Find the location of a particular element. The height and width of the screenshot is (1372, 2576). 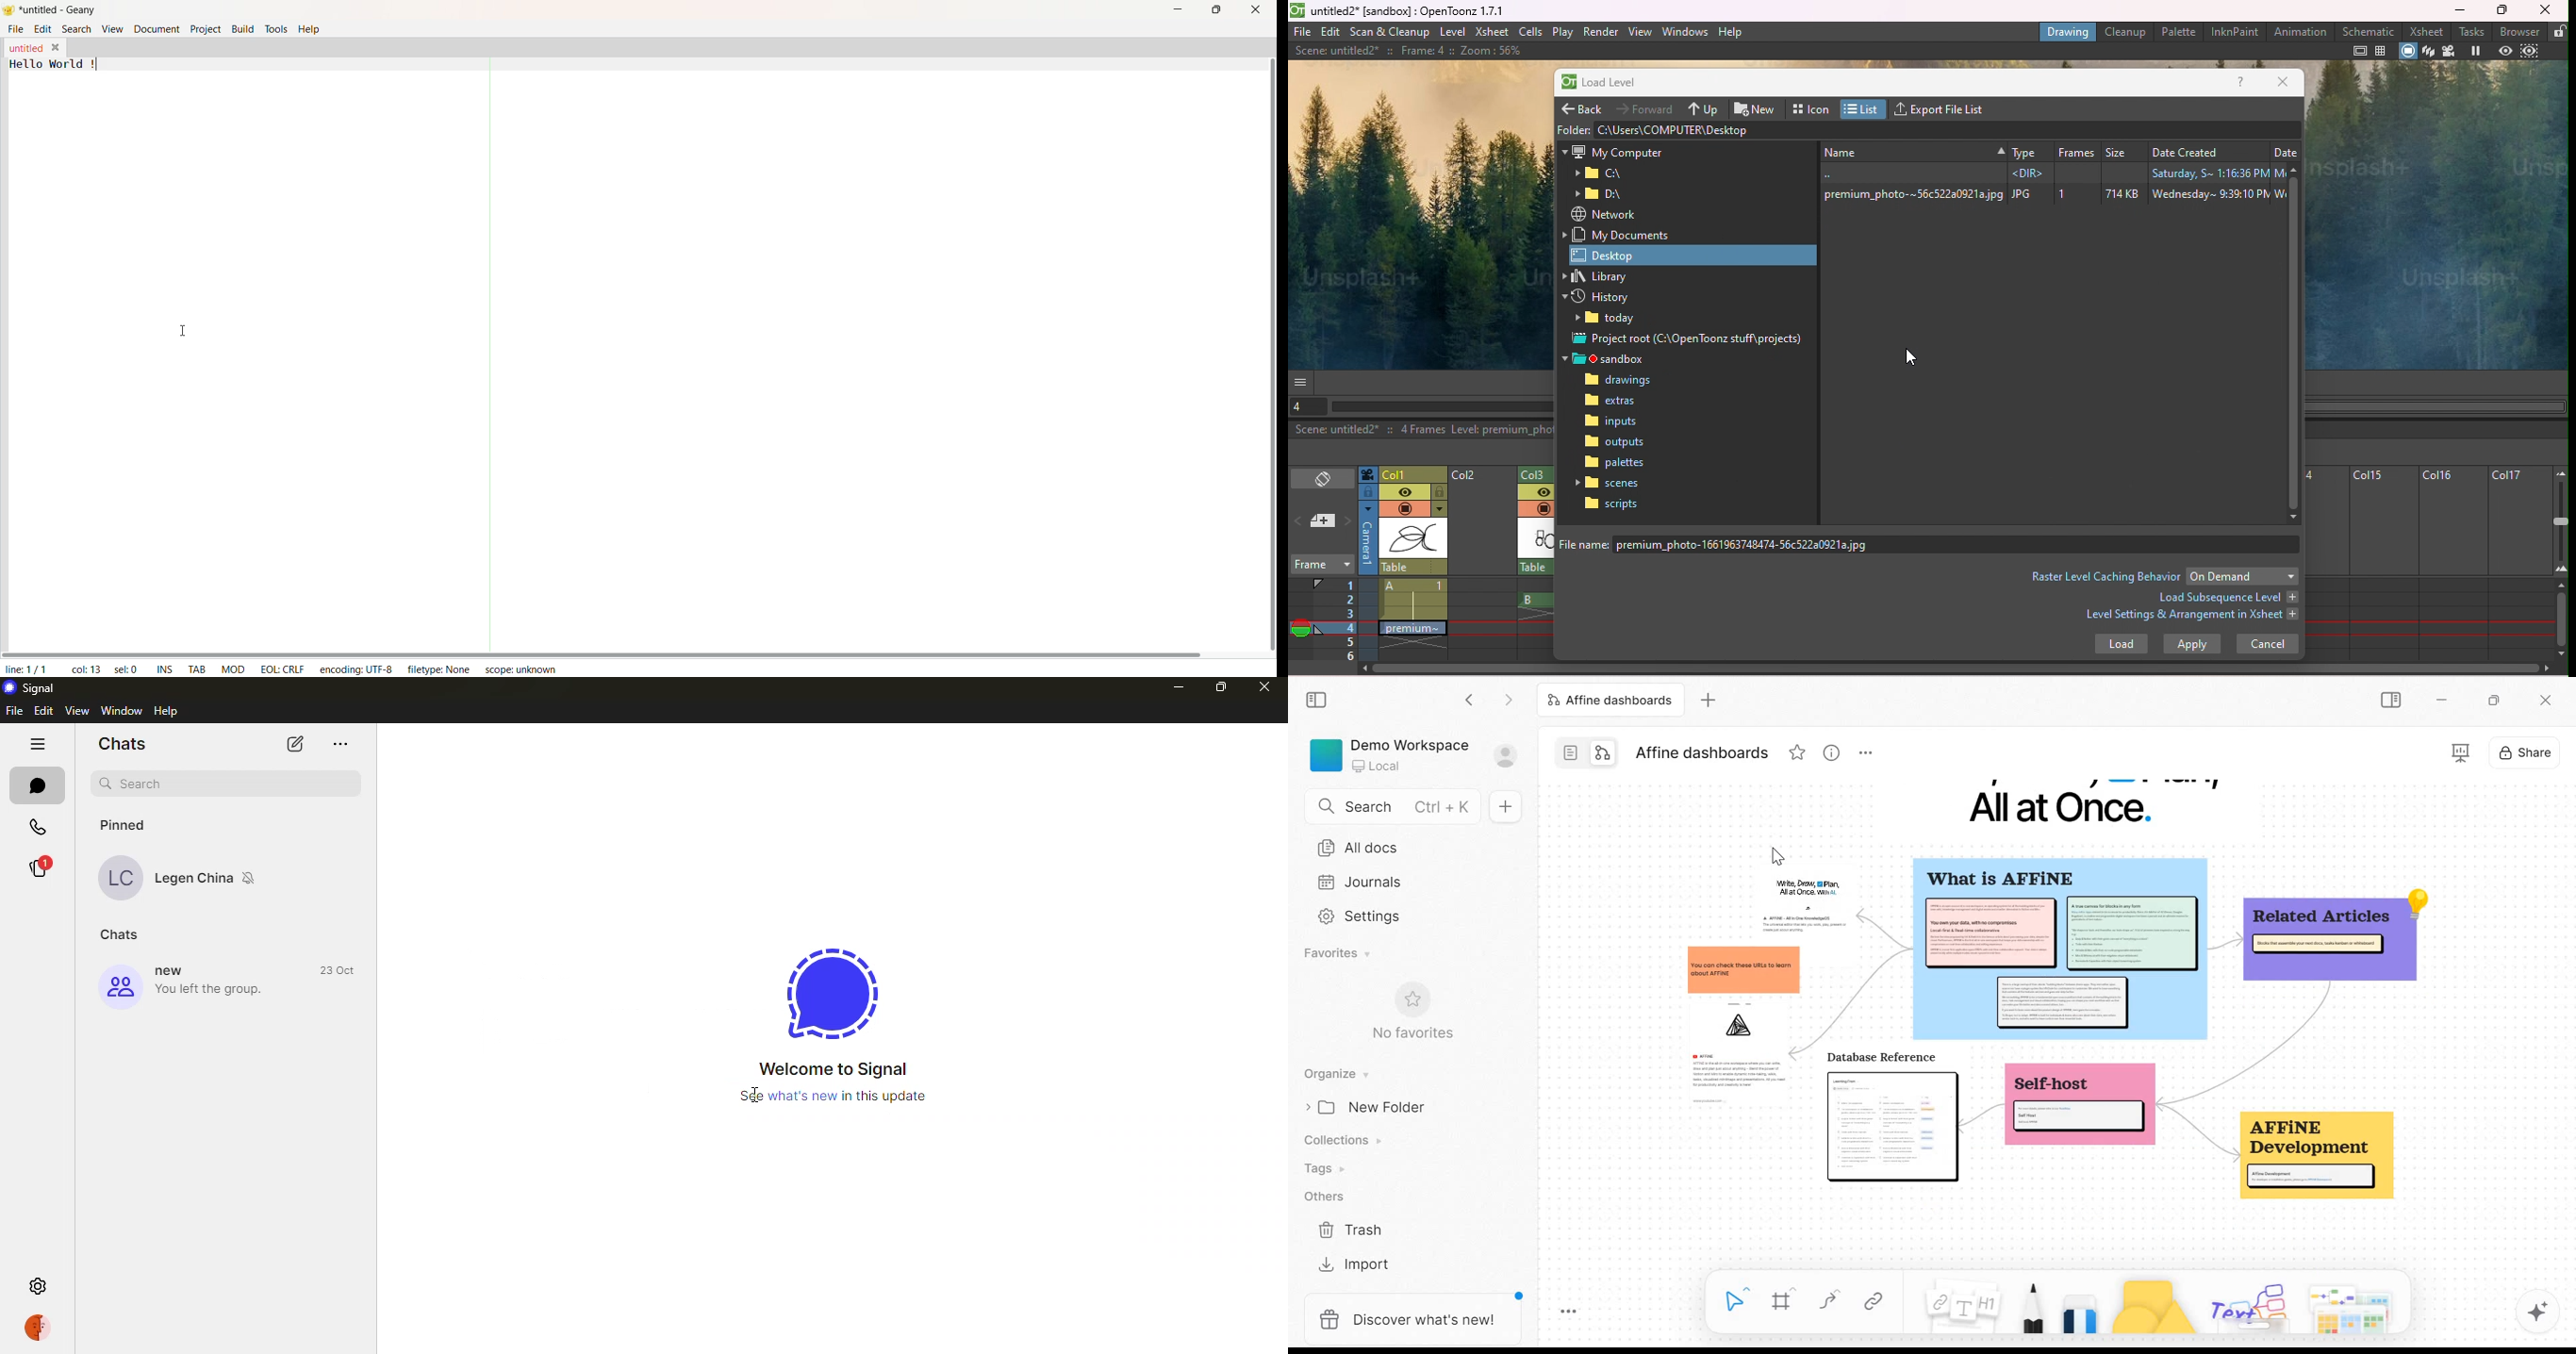

Scan & Cleanup is located at coordinates (1391, 32).